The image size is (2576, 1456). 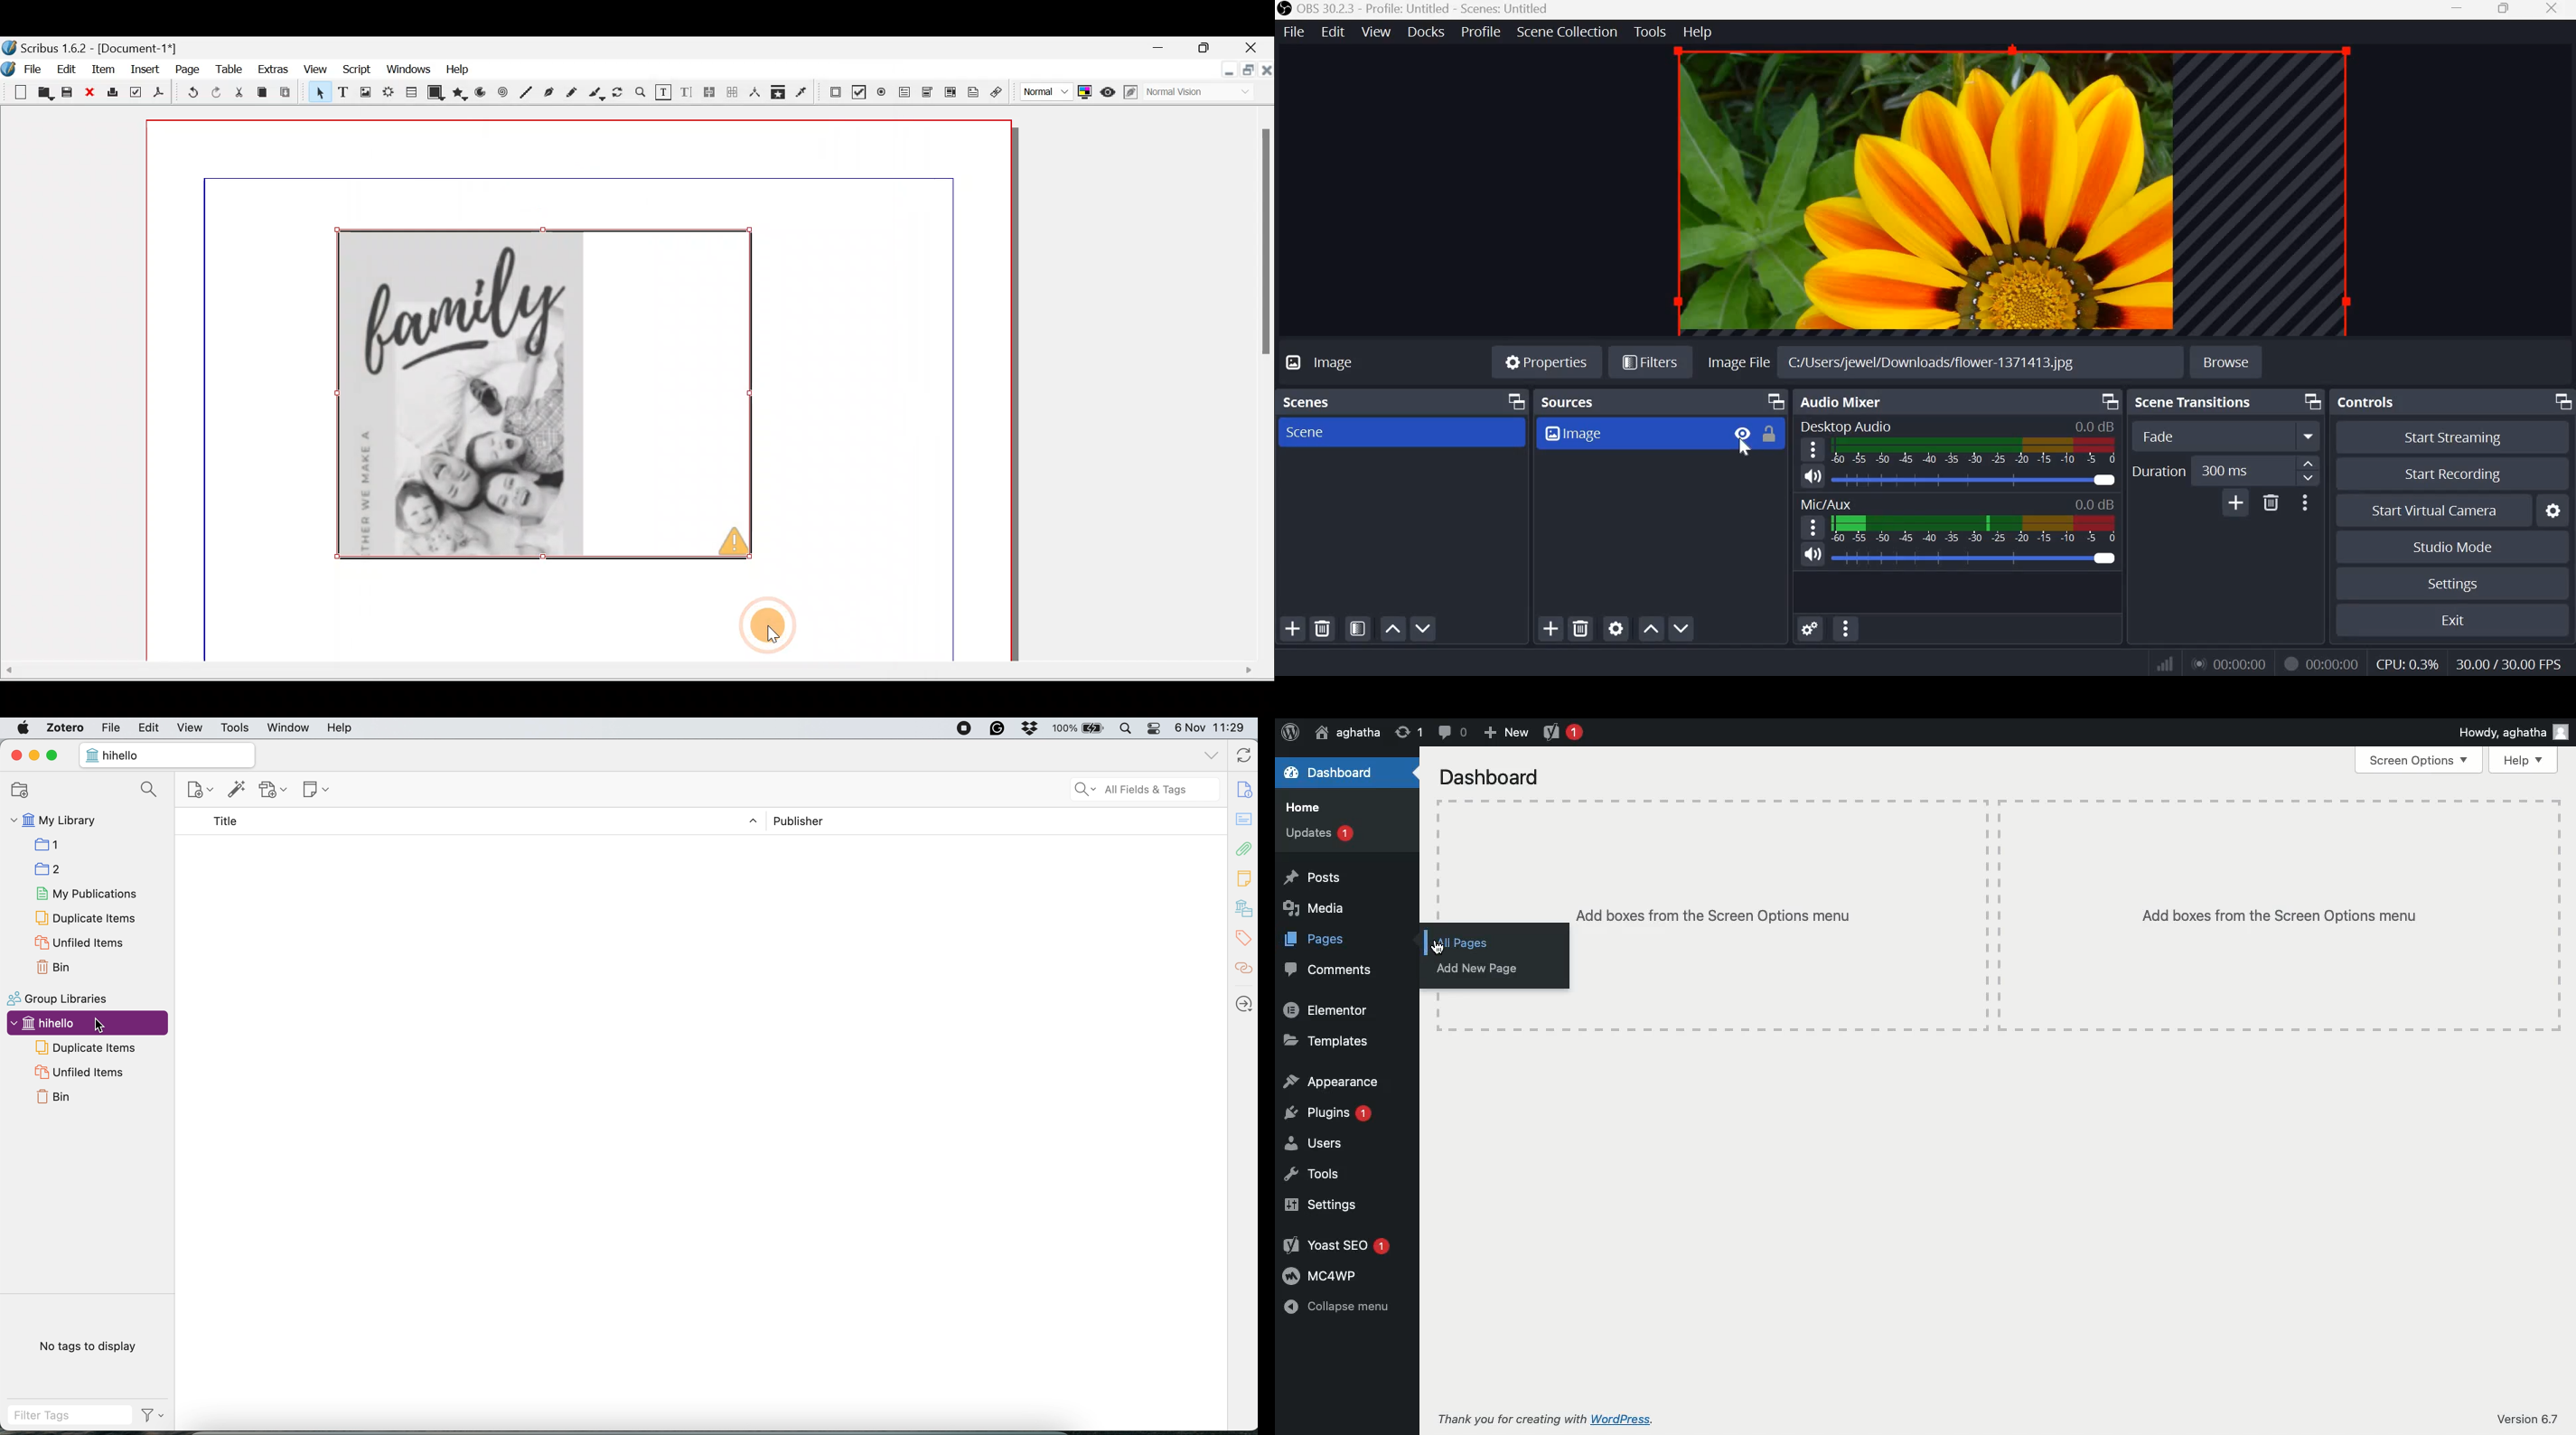 I want to click on File, so click(x=1293, y=31).